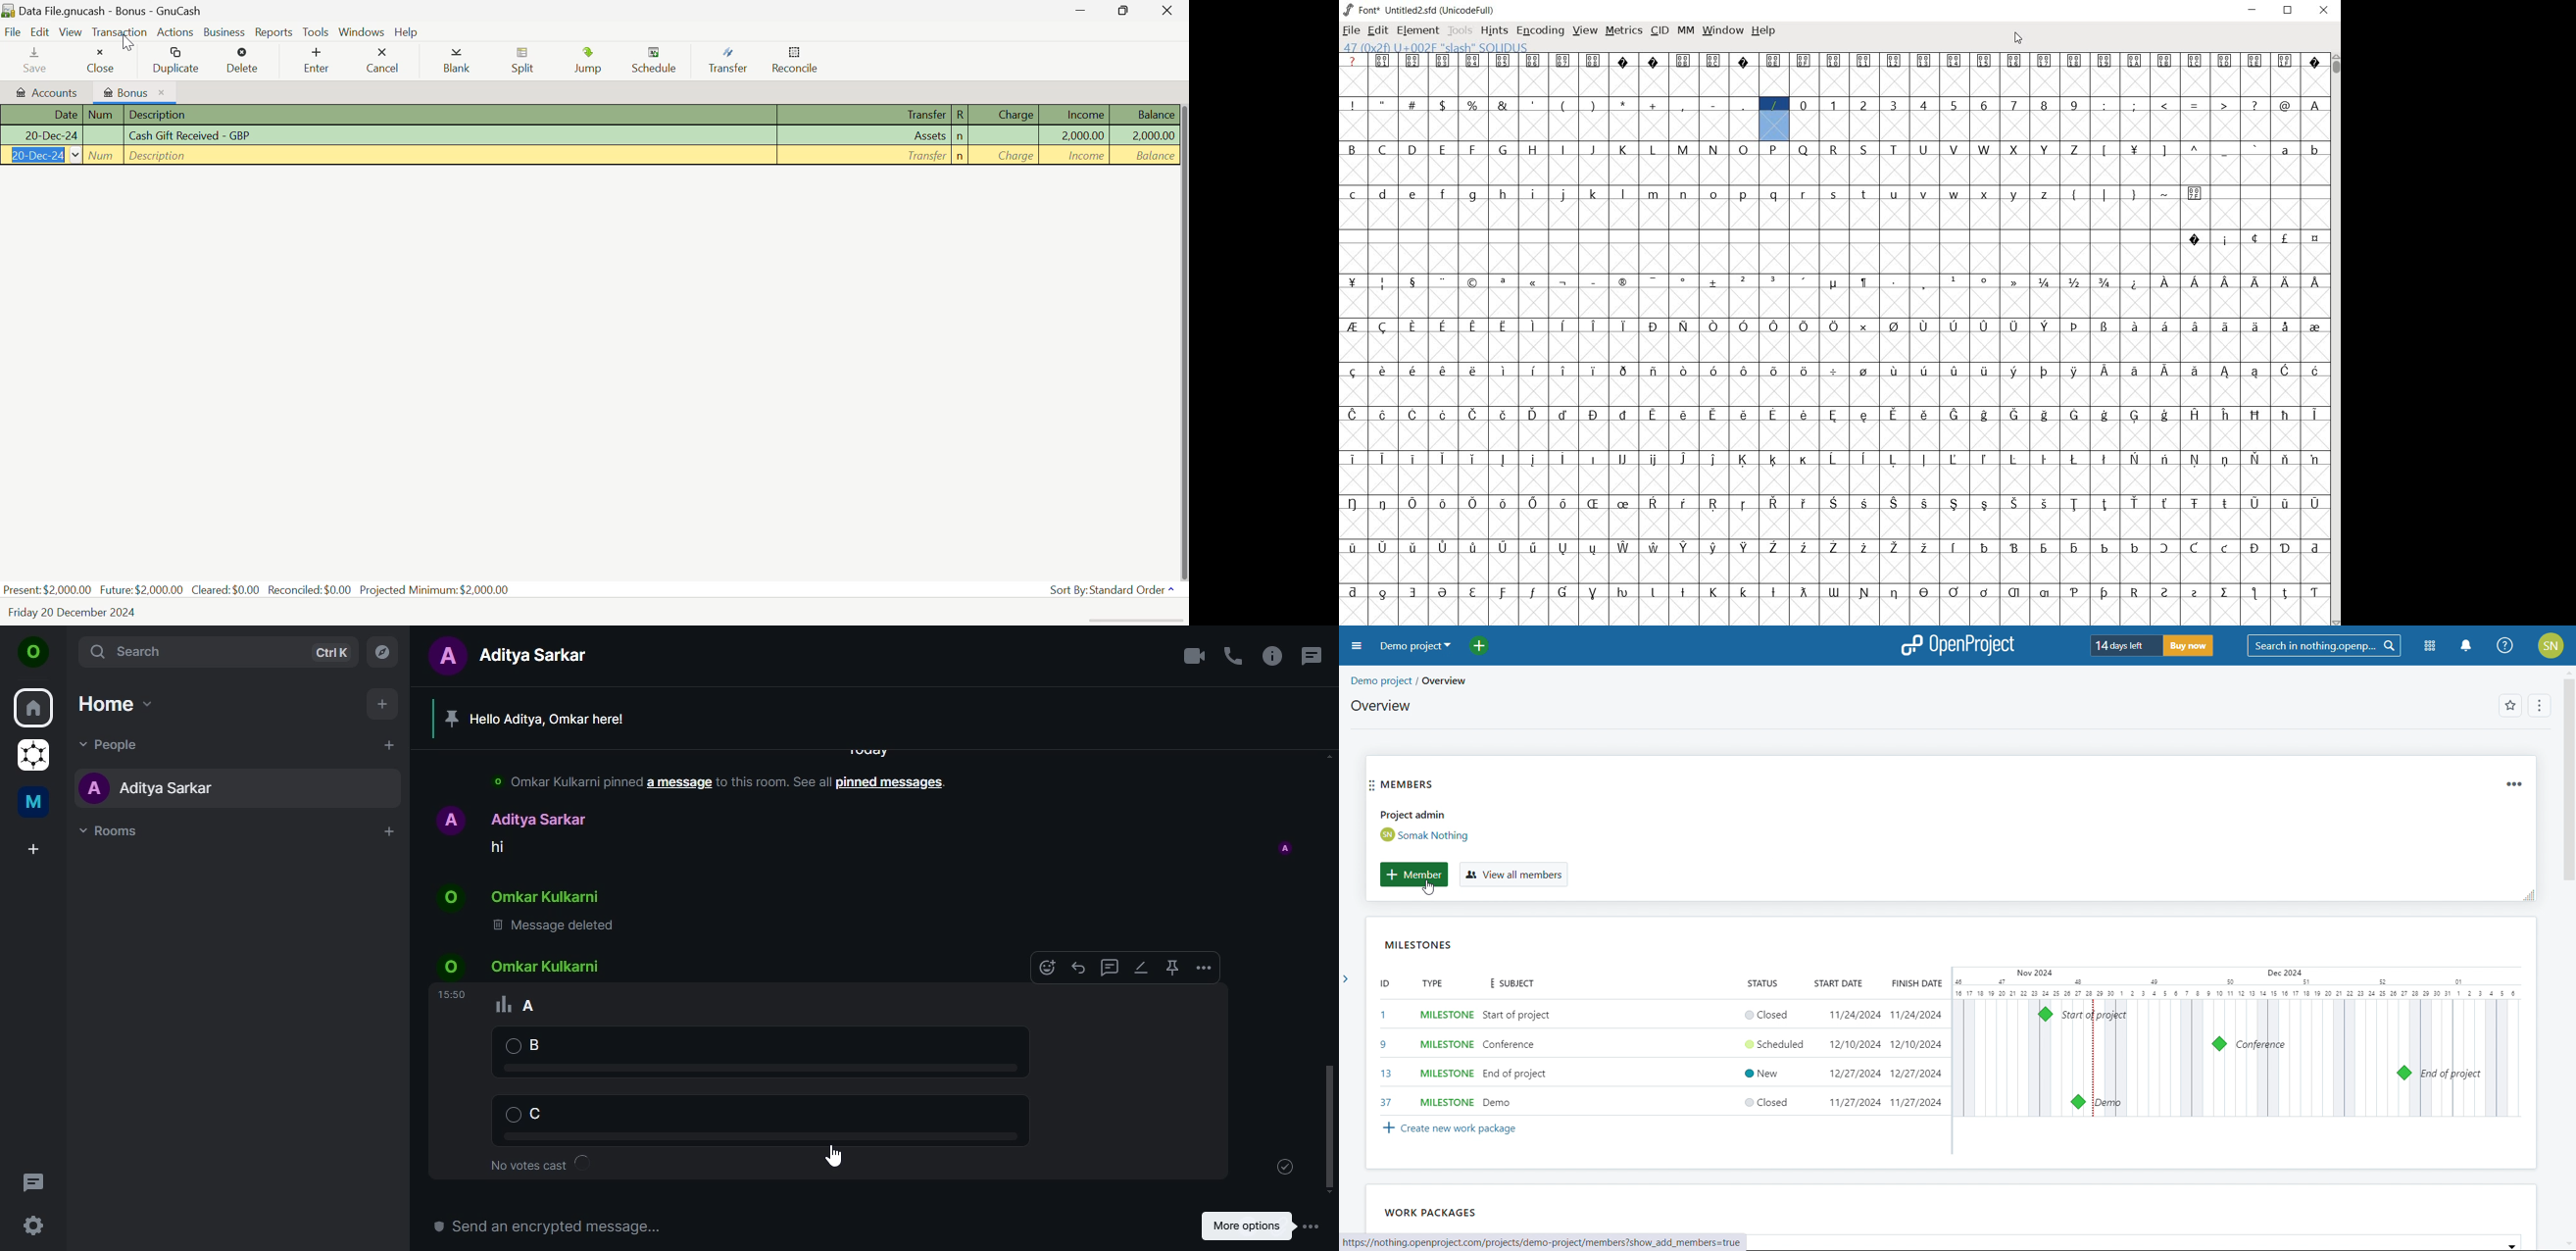 The width and height of the screenshot is (2576, 1260). What do you see at coordinates (2105, 593) in the screenshot?
I see `glyph` at bounding box center [2105, 593].